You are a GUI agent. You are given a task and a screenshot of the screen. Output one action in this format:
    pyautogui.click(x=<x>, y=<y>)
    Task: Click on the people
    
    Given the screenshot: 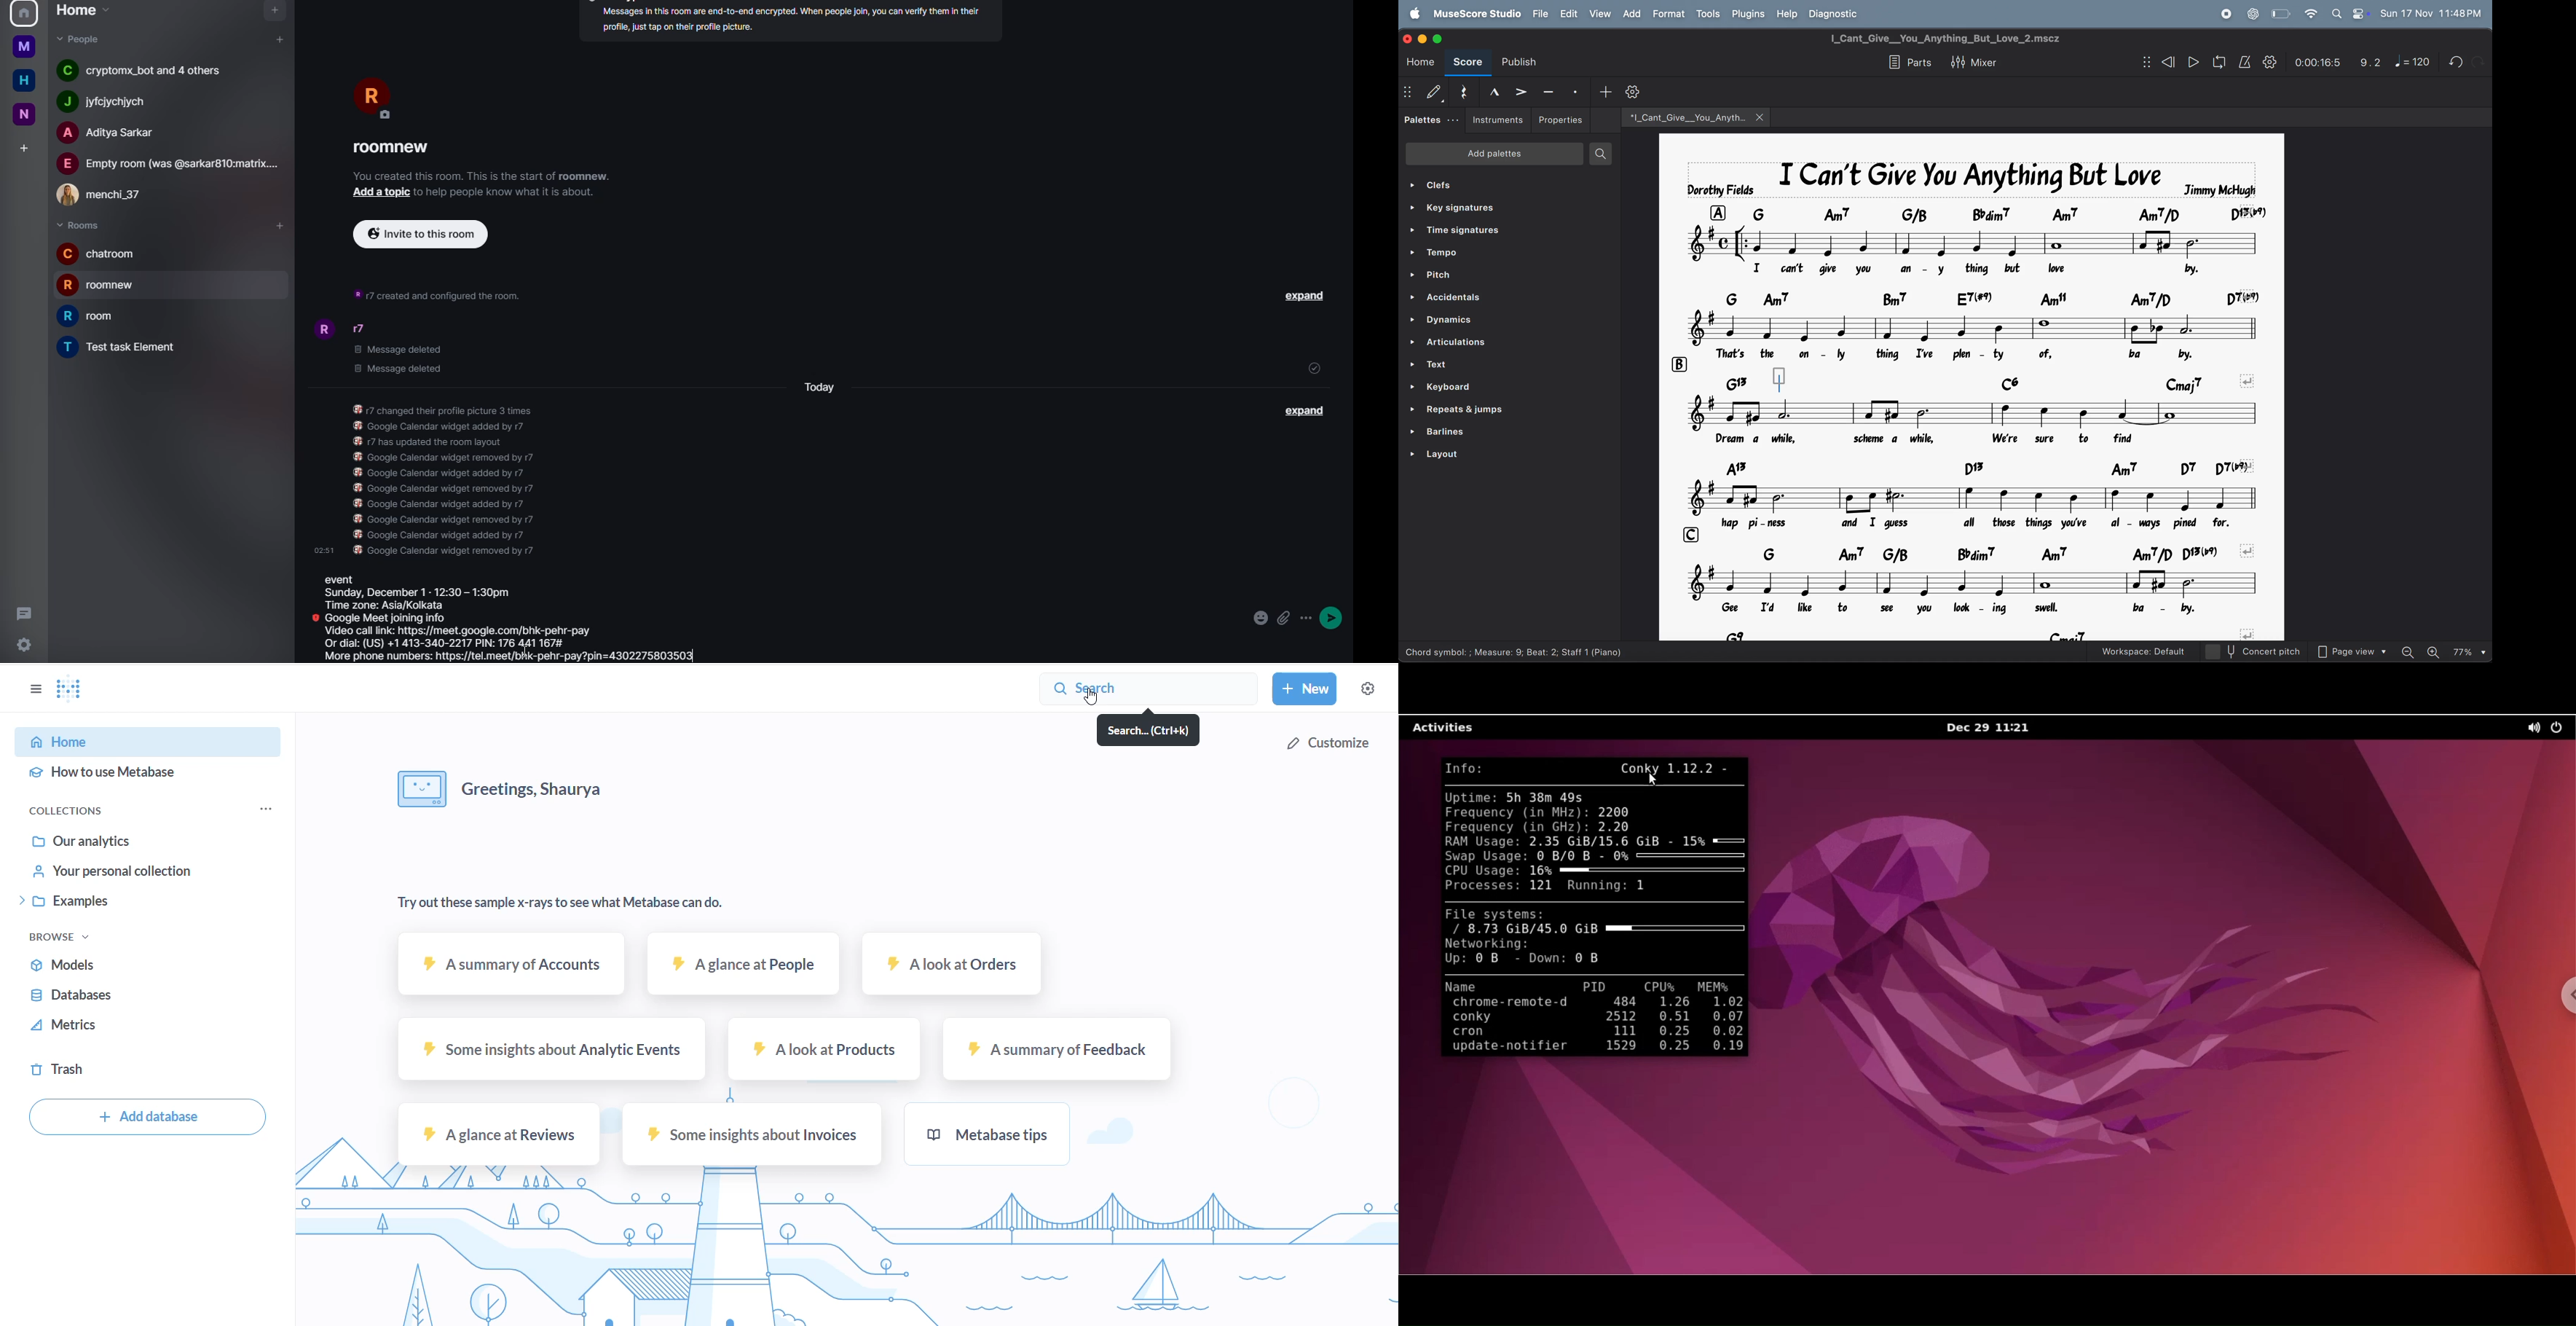 What is the action you would take?
    pyautogui.click(x=117, y=102)
    